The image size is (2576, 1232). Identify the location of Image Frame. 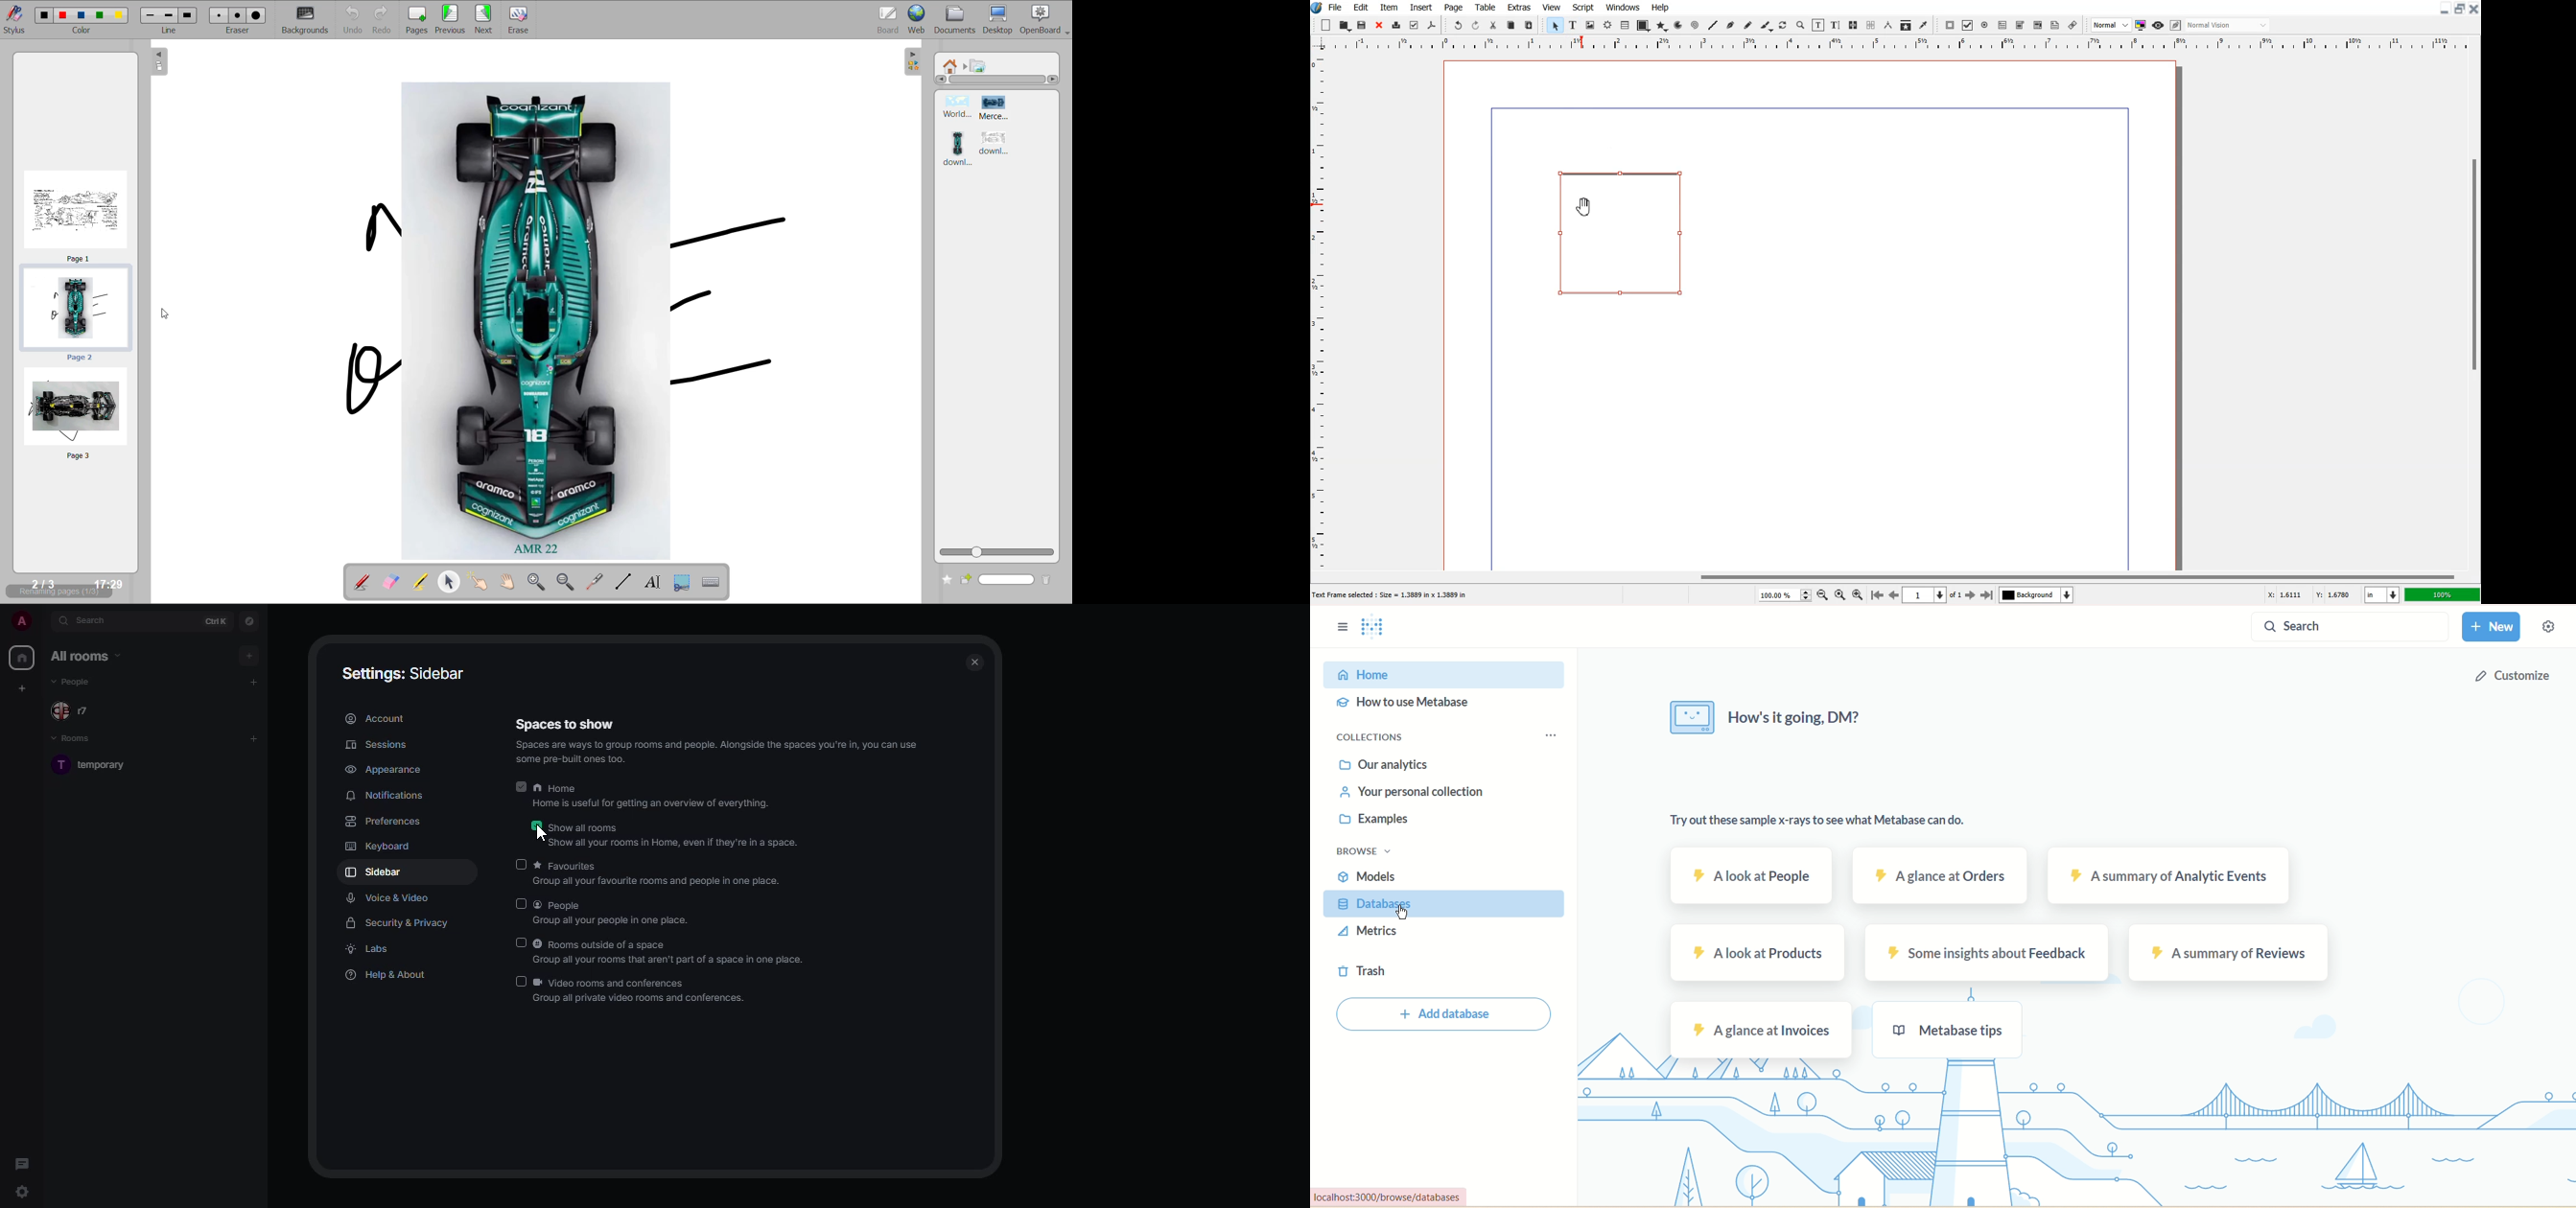
(1591, 25).